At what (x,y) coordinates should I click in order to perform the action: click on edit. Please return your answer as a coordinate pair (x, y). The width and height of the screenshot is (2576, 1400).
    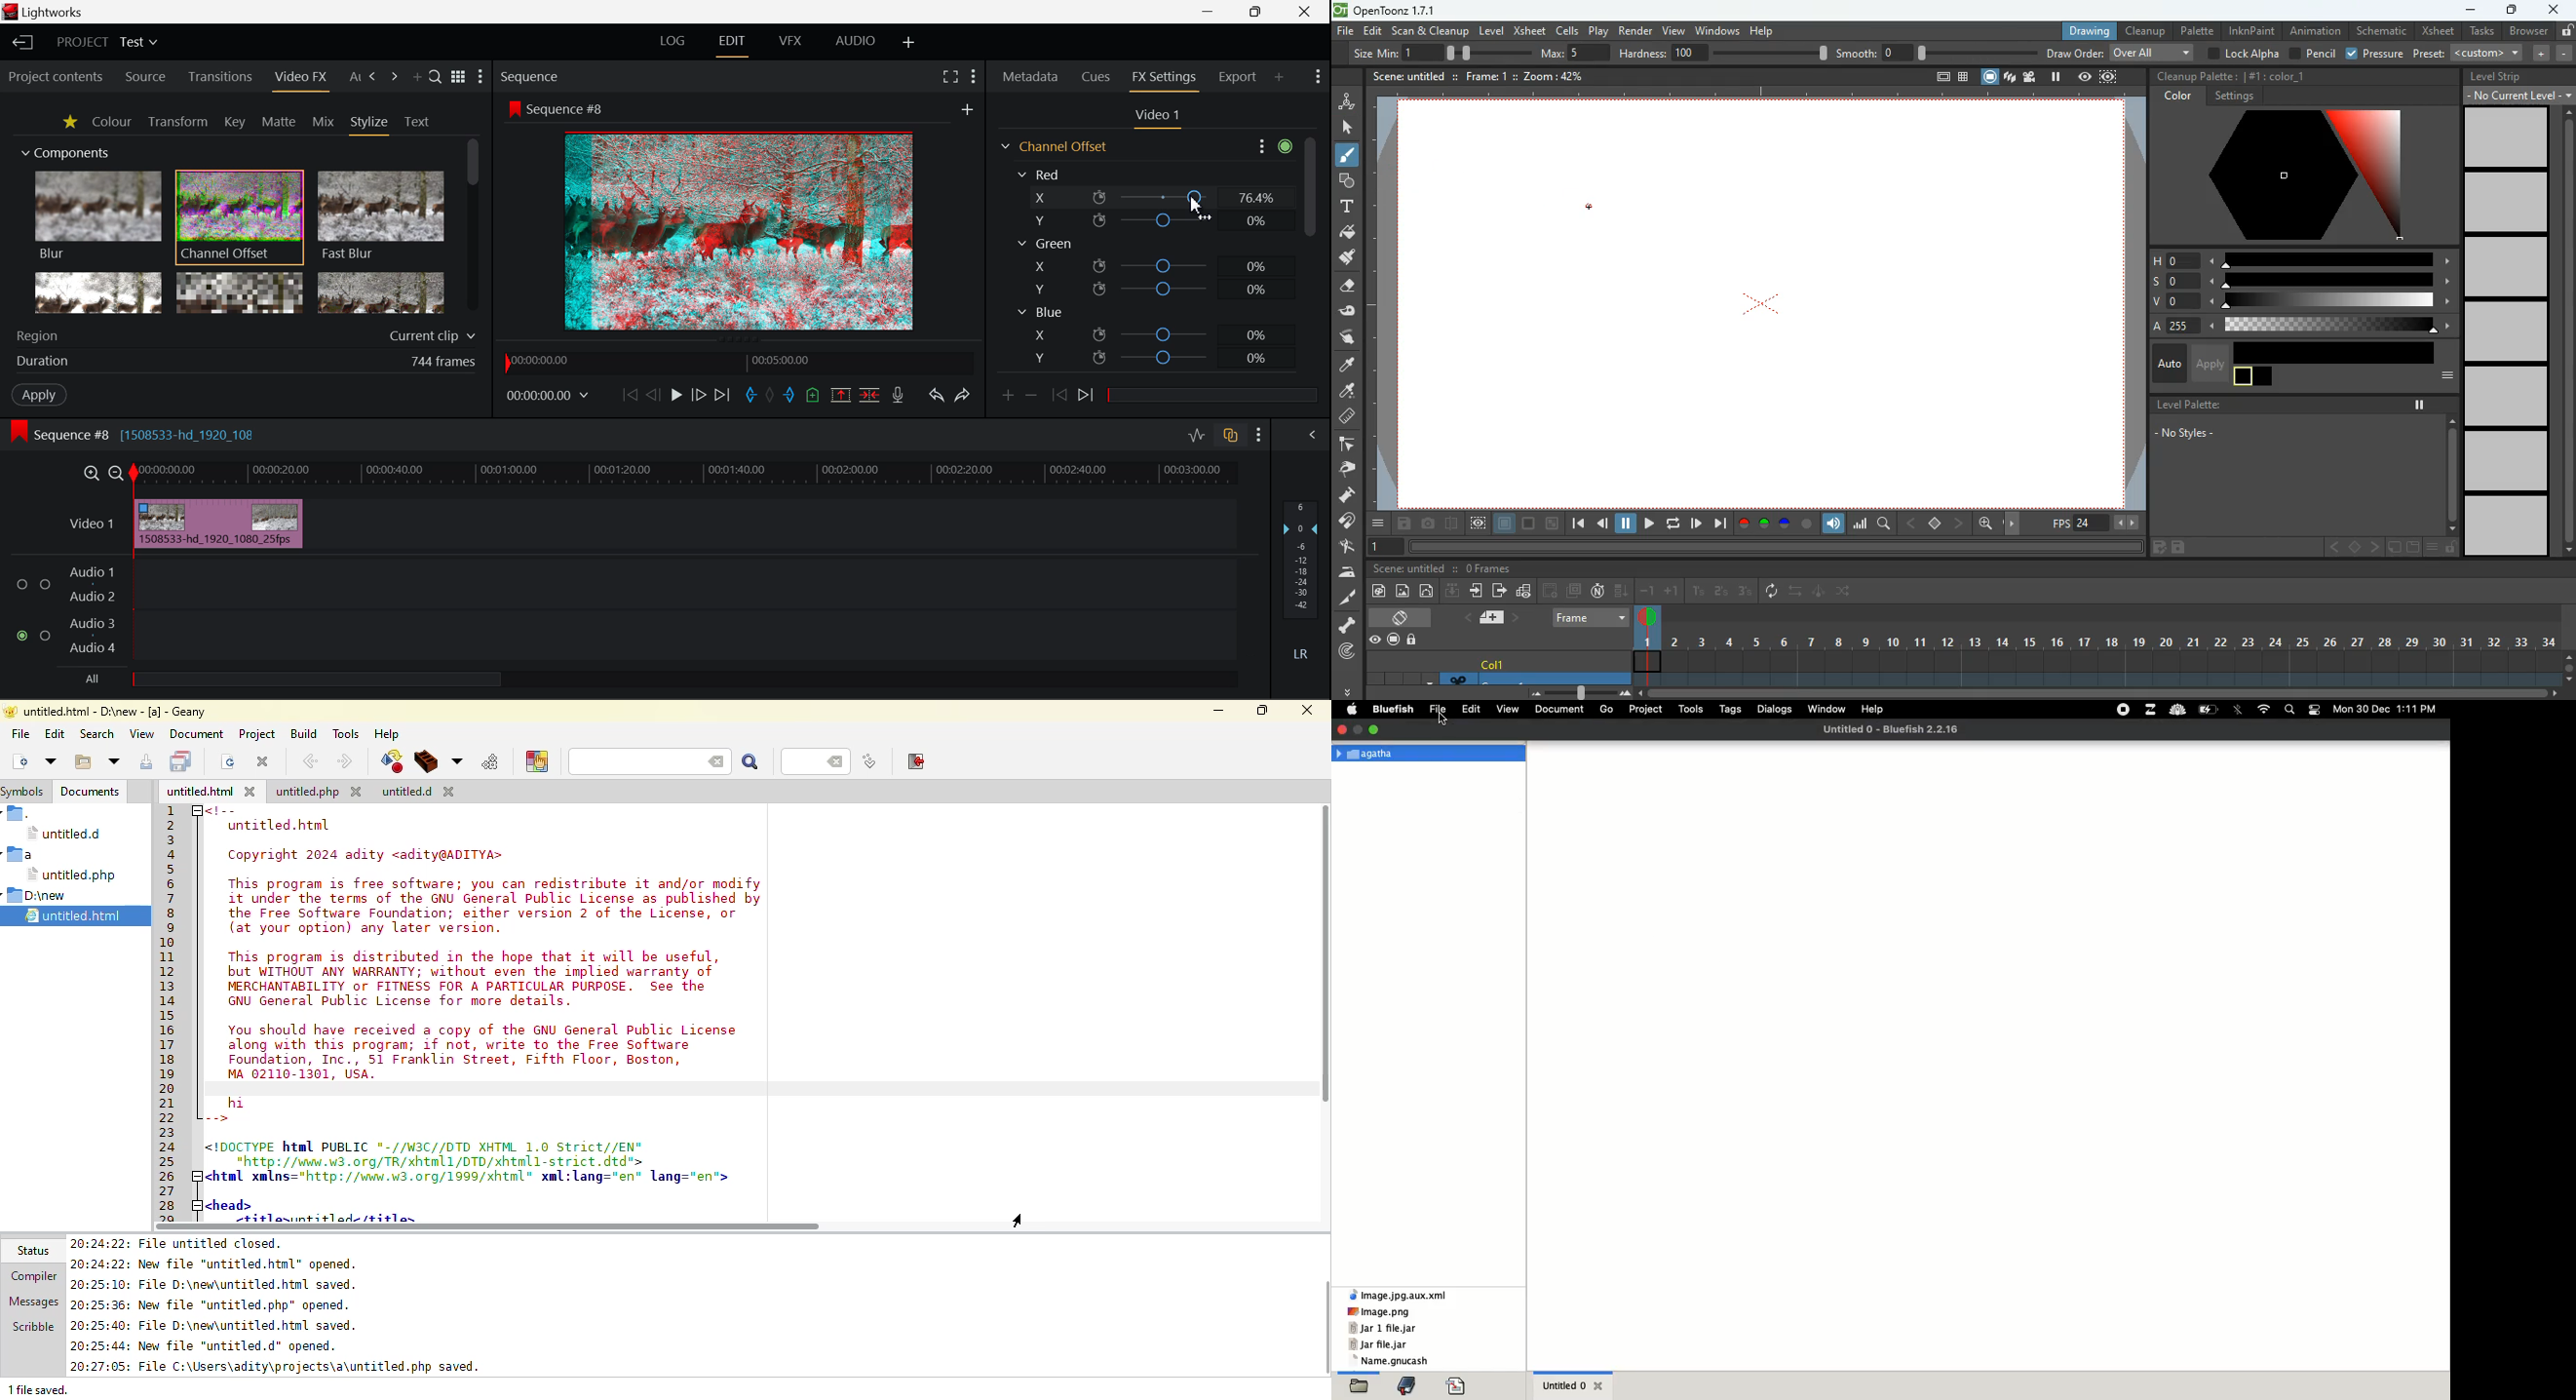
    Looking at the image, I should click on (1472, 708).